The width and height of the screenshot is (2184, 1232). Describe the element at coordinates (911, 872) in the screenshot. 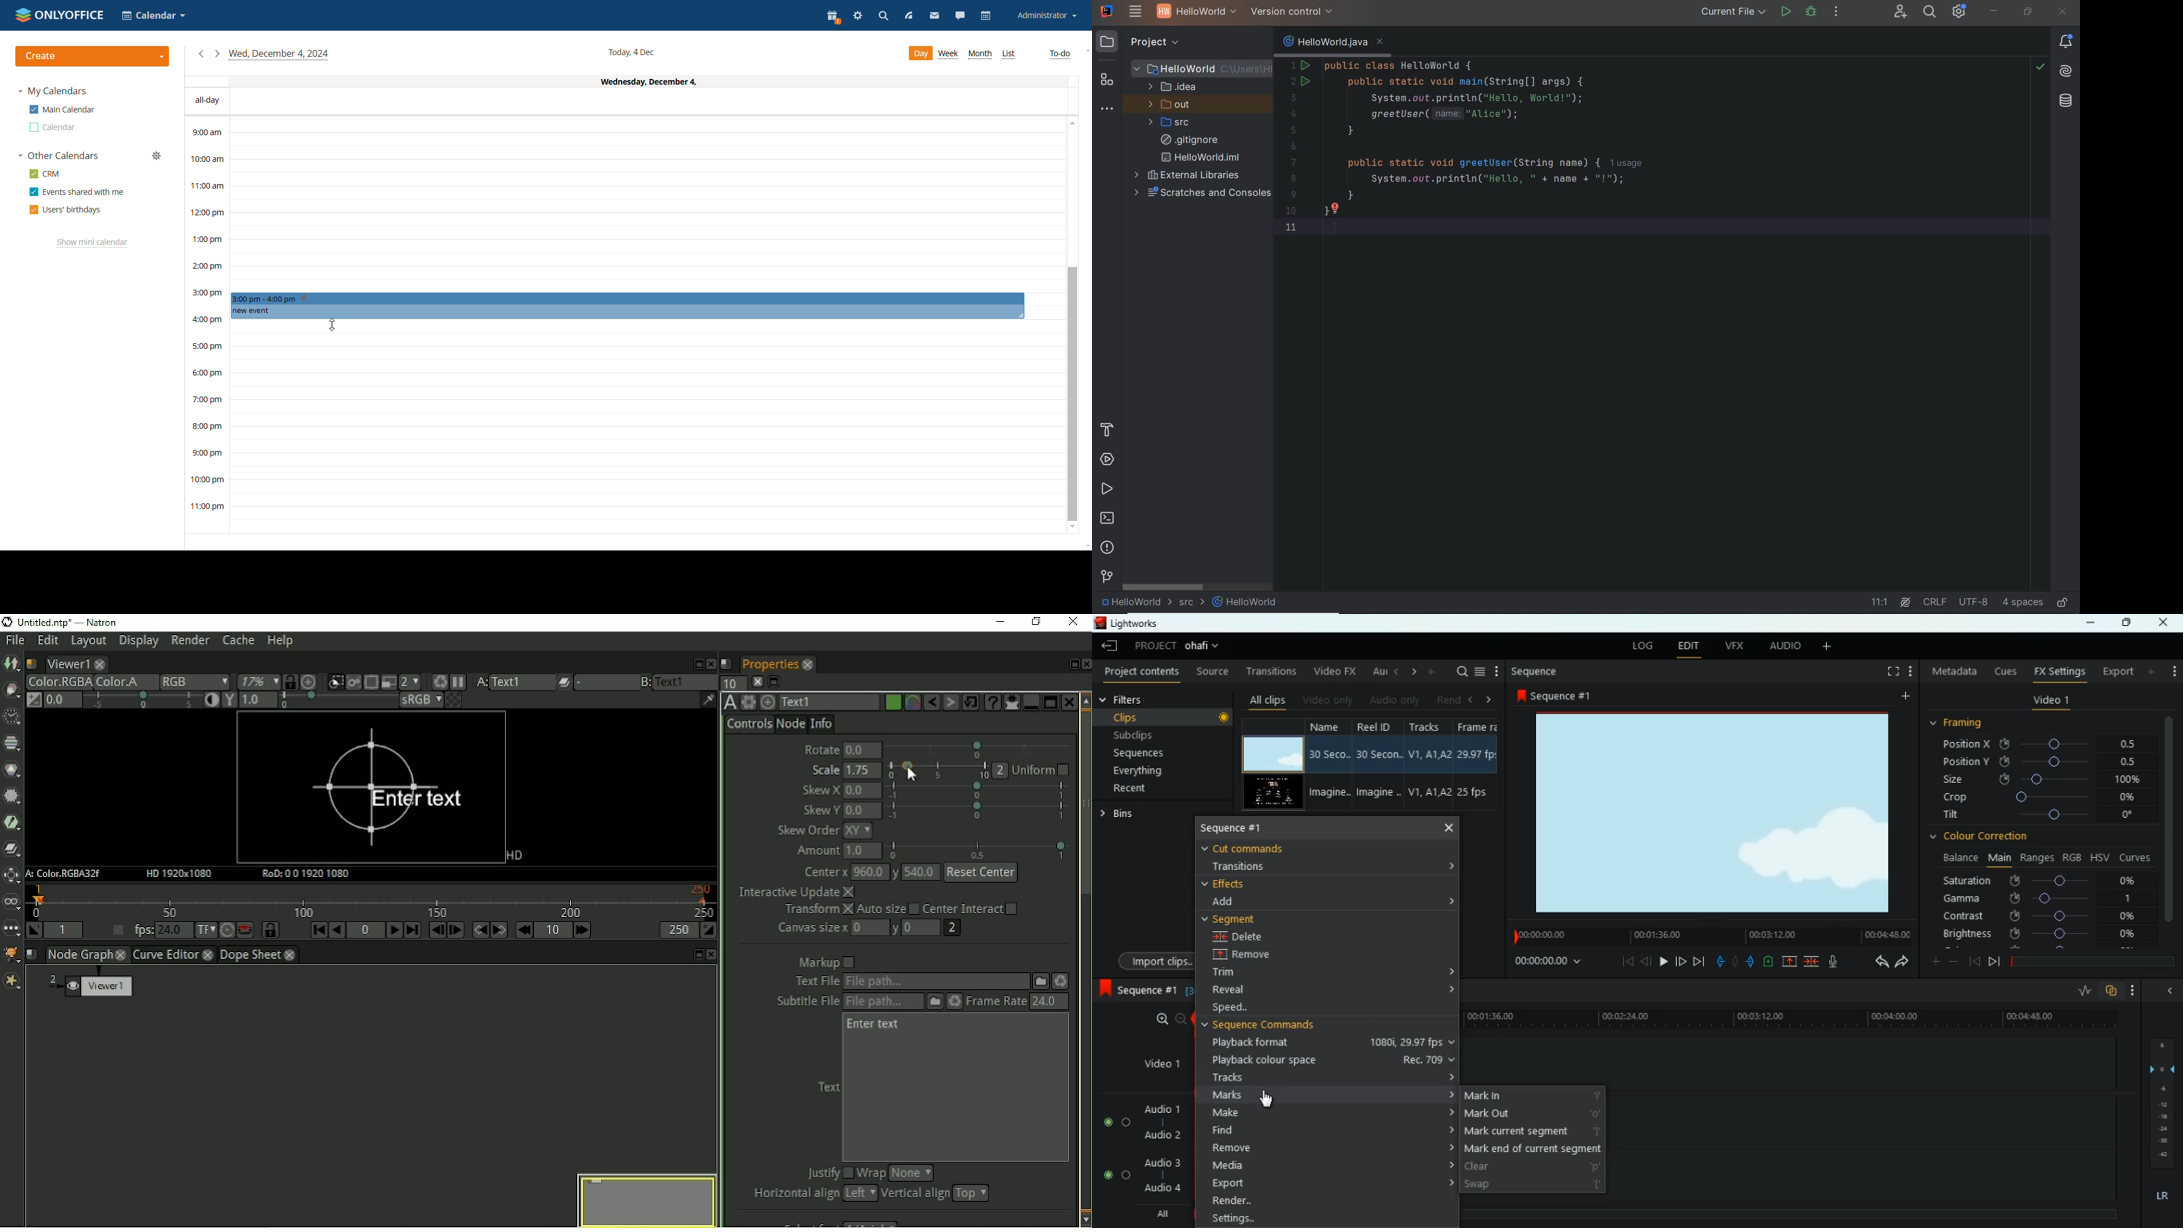

I see `Center` at that location.